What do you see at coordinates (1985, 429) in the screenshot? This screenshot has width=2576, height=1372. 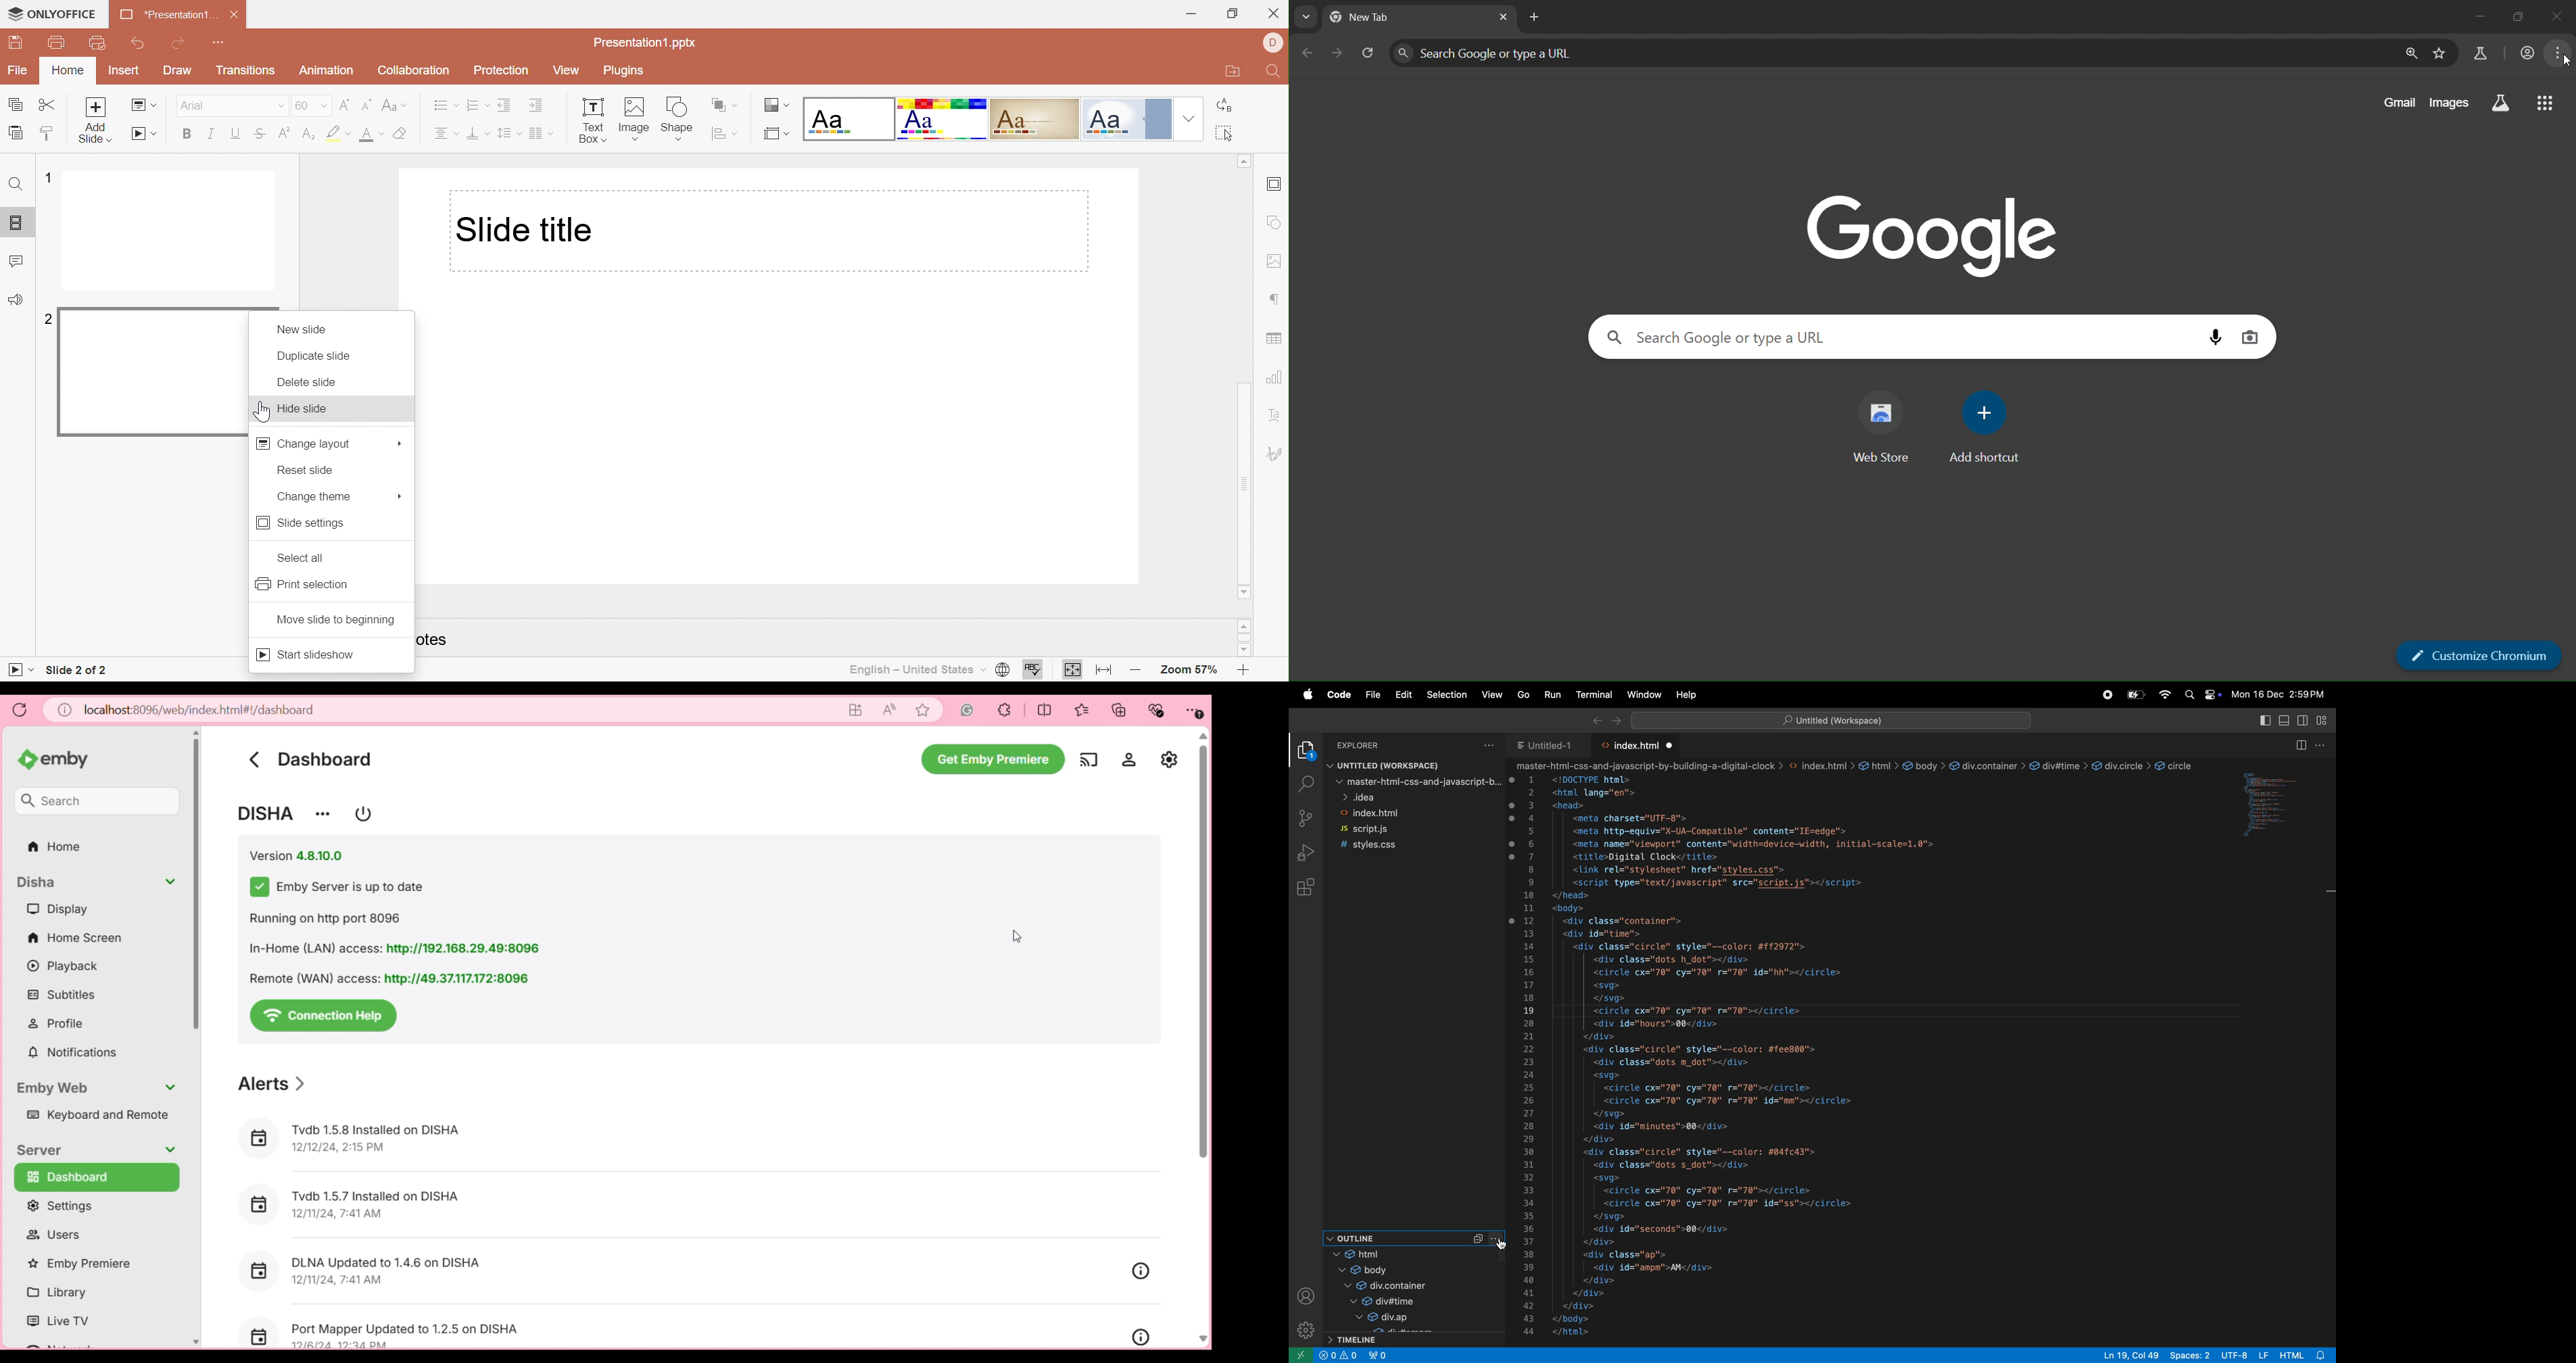 I see `add shortcut` at bounding box center [1985, 429].